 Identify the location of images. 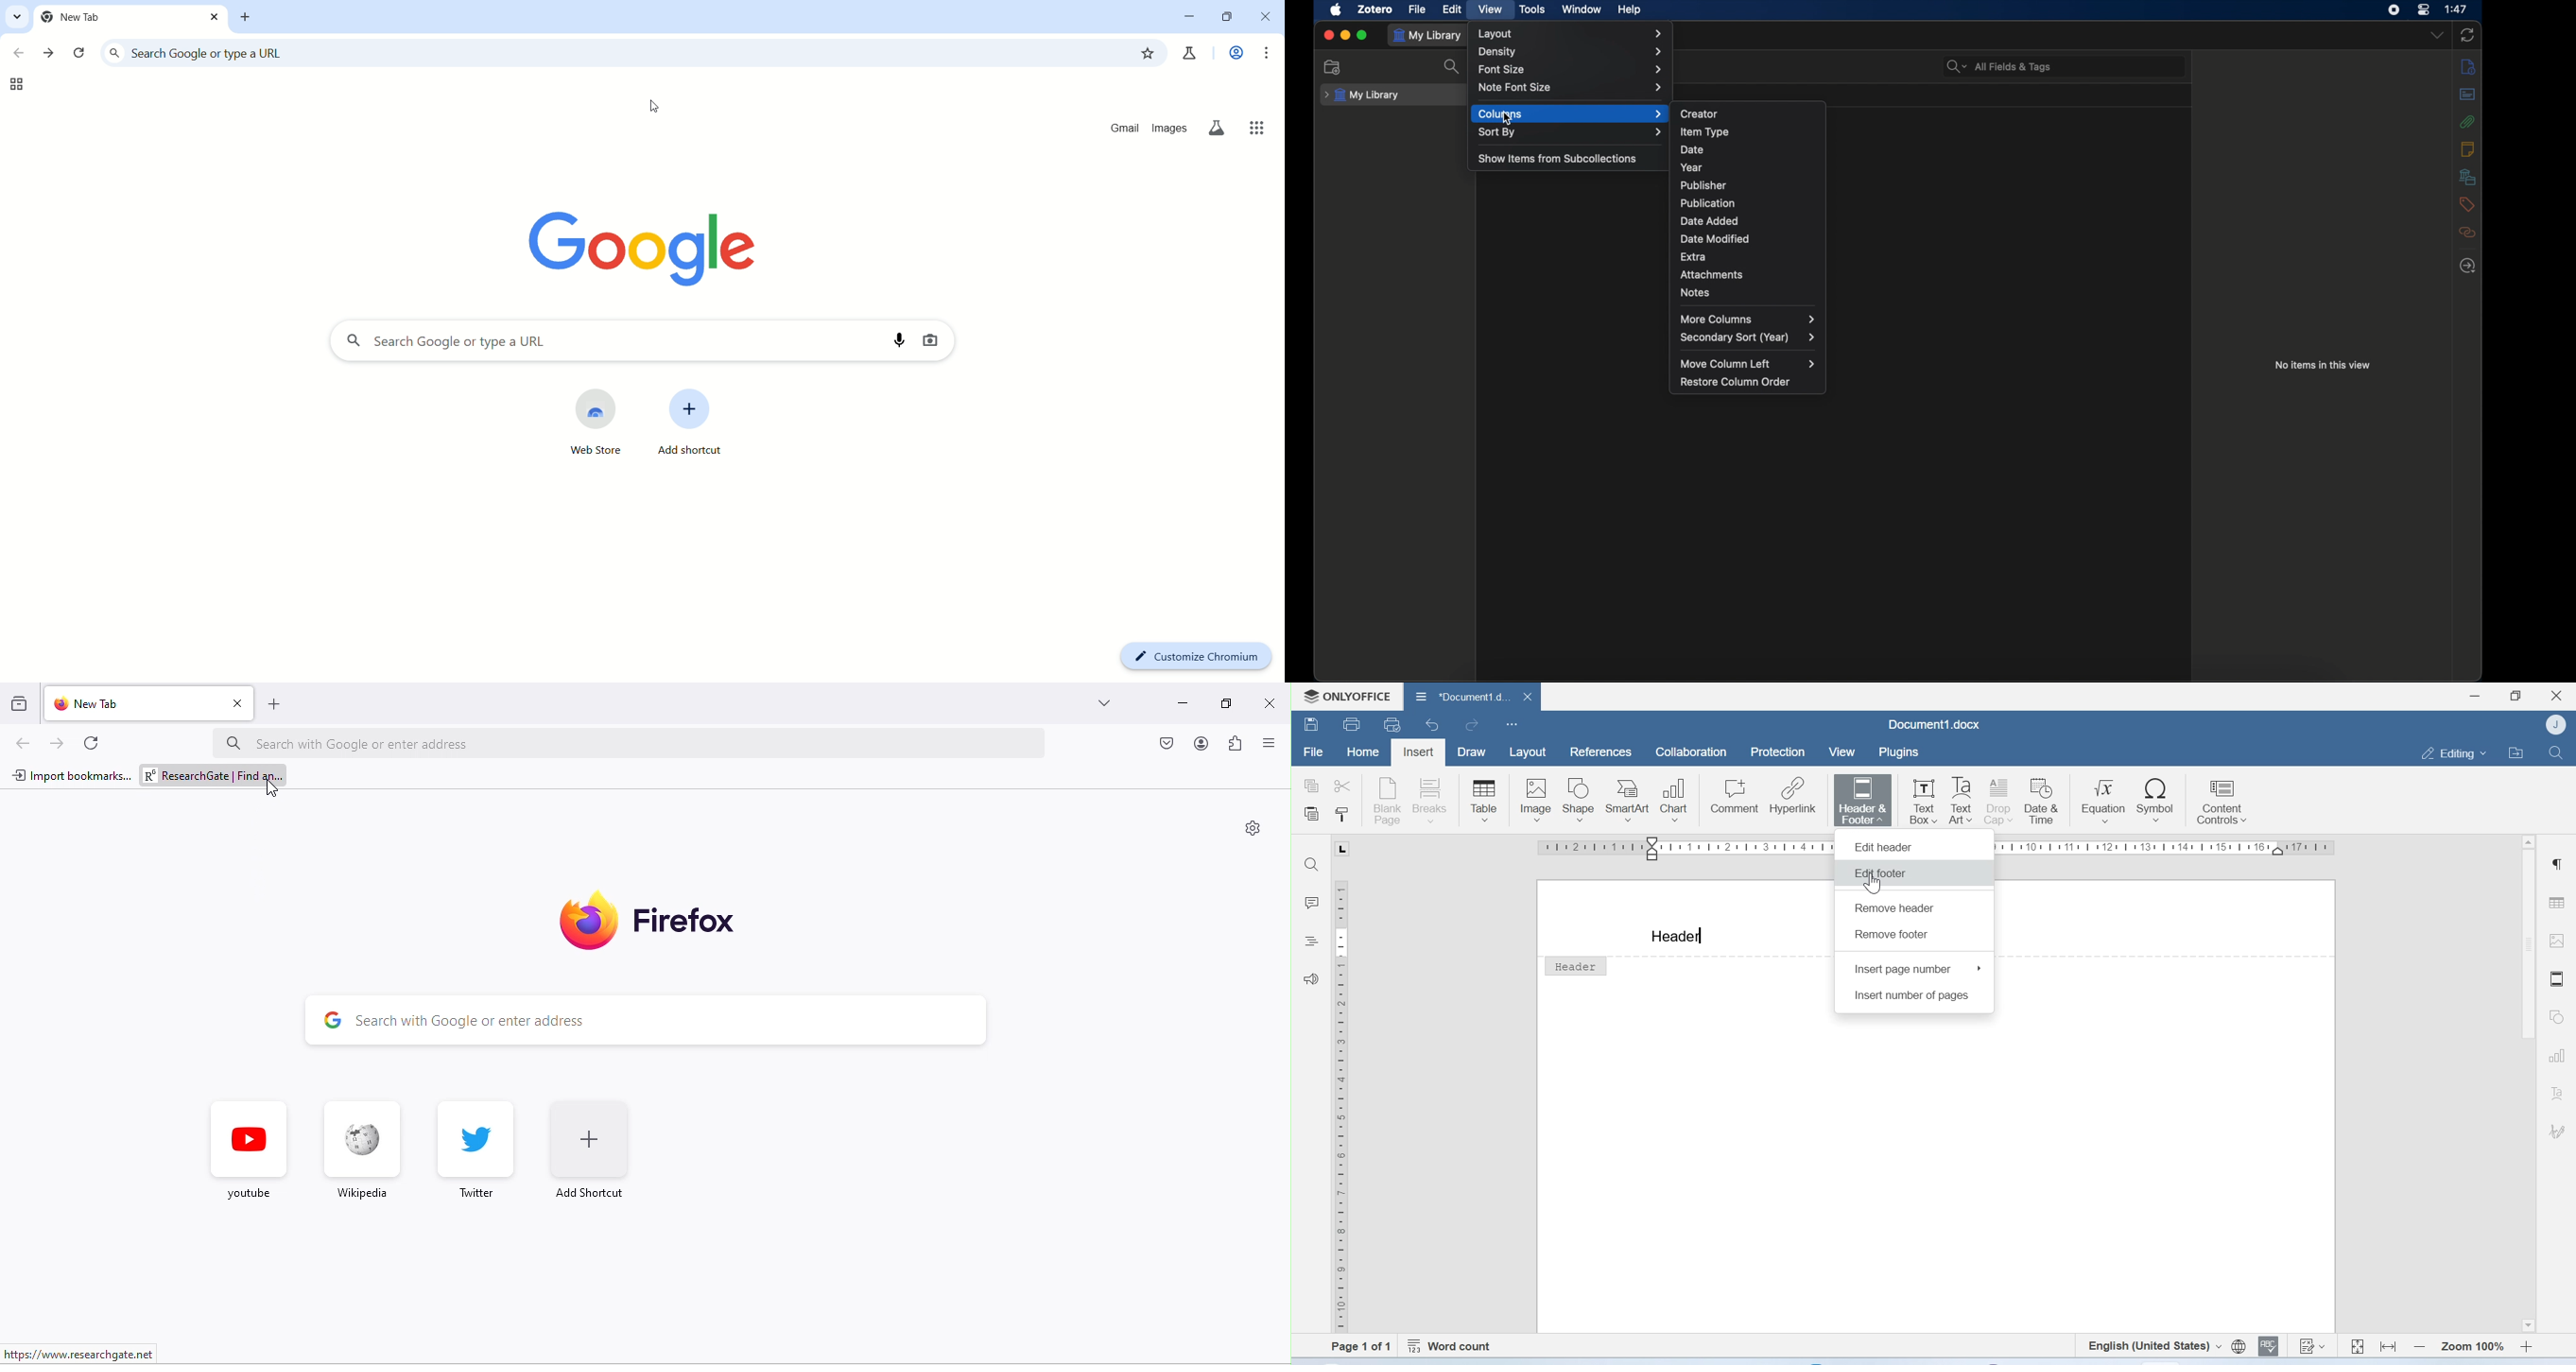
(1170, 127).